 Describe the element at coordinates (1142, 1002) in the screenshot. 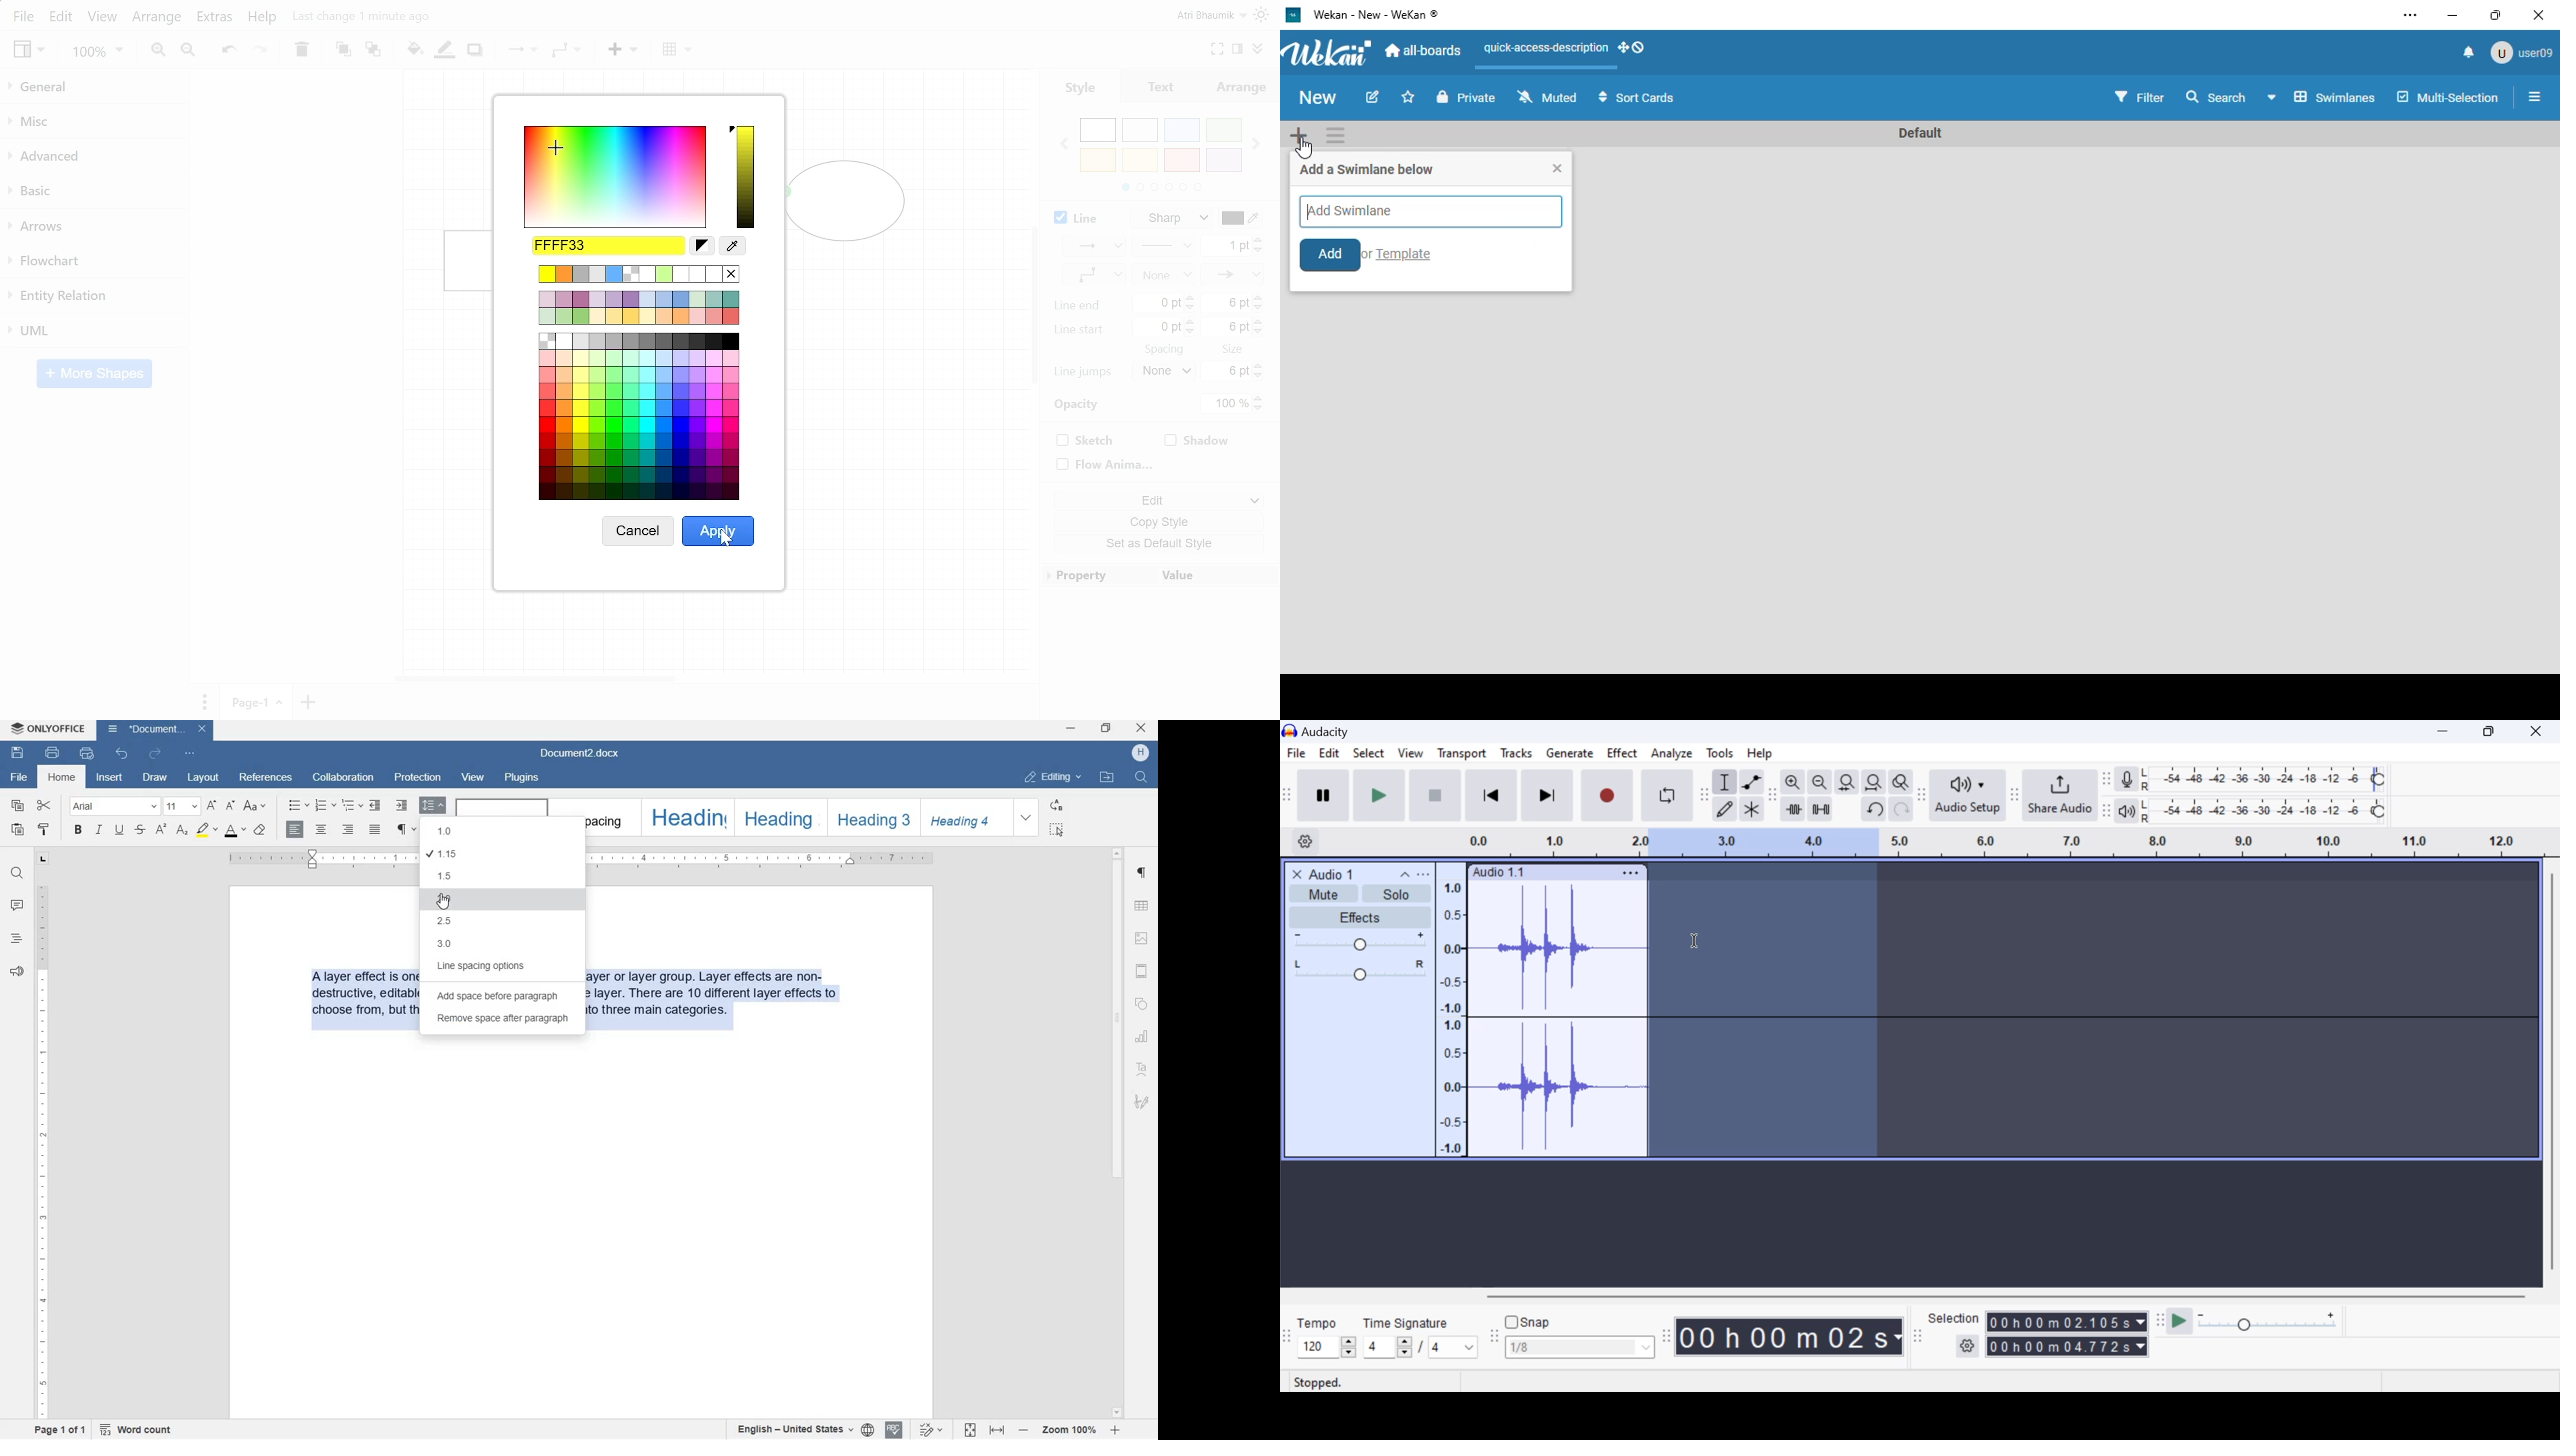

I see `shapes` at that location.